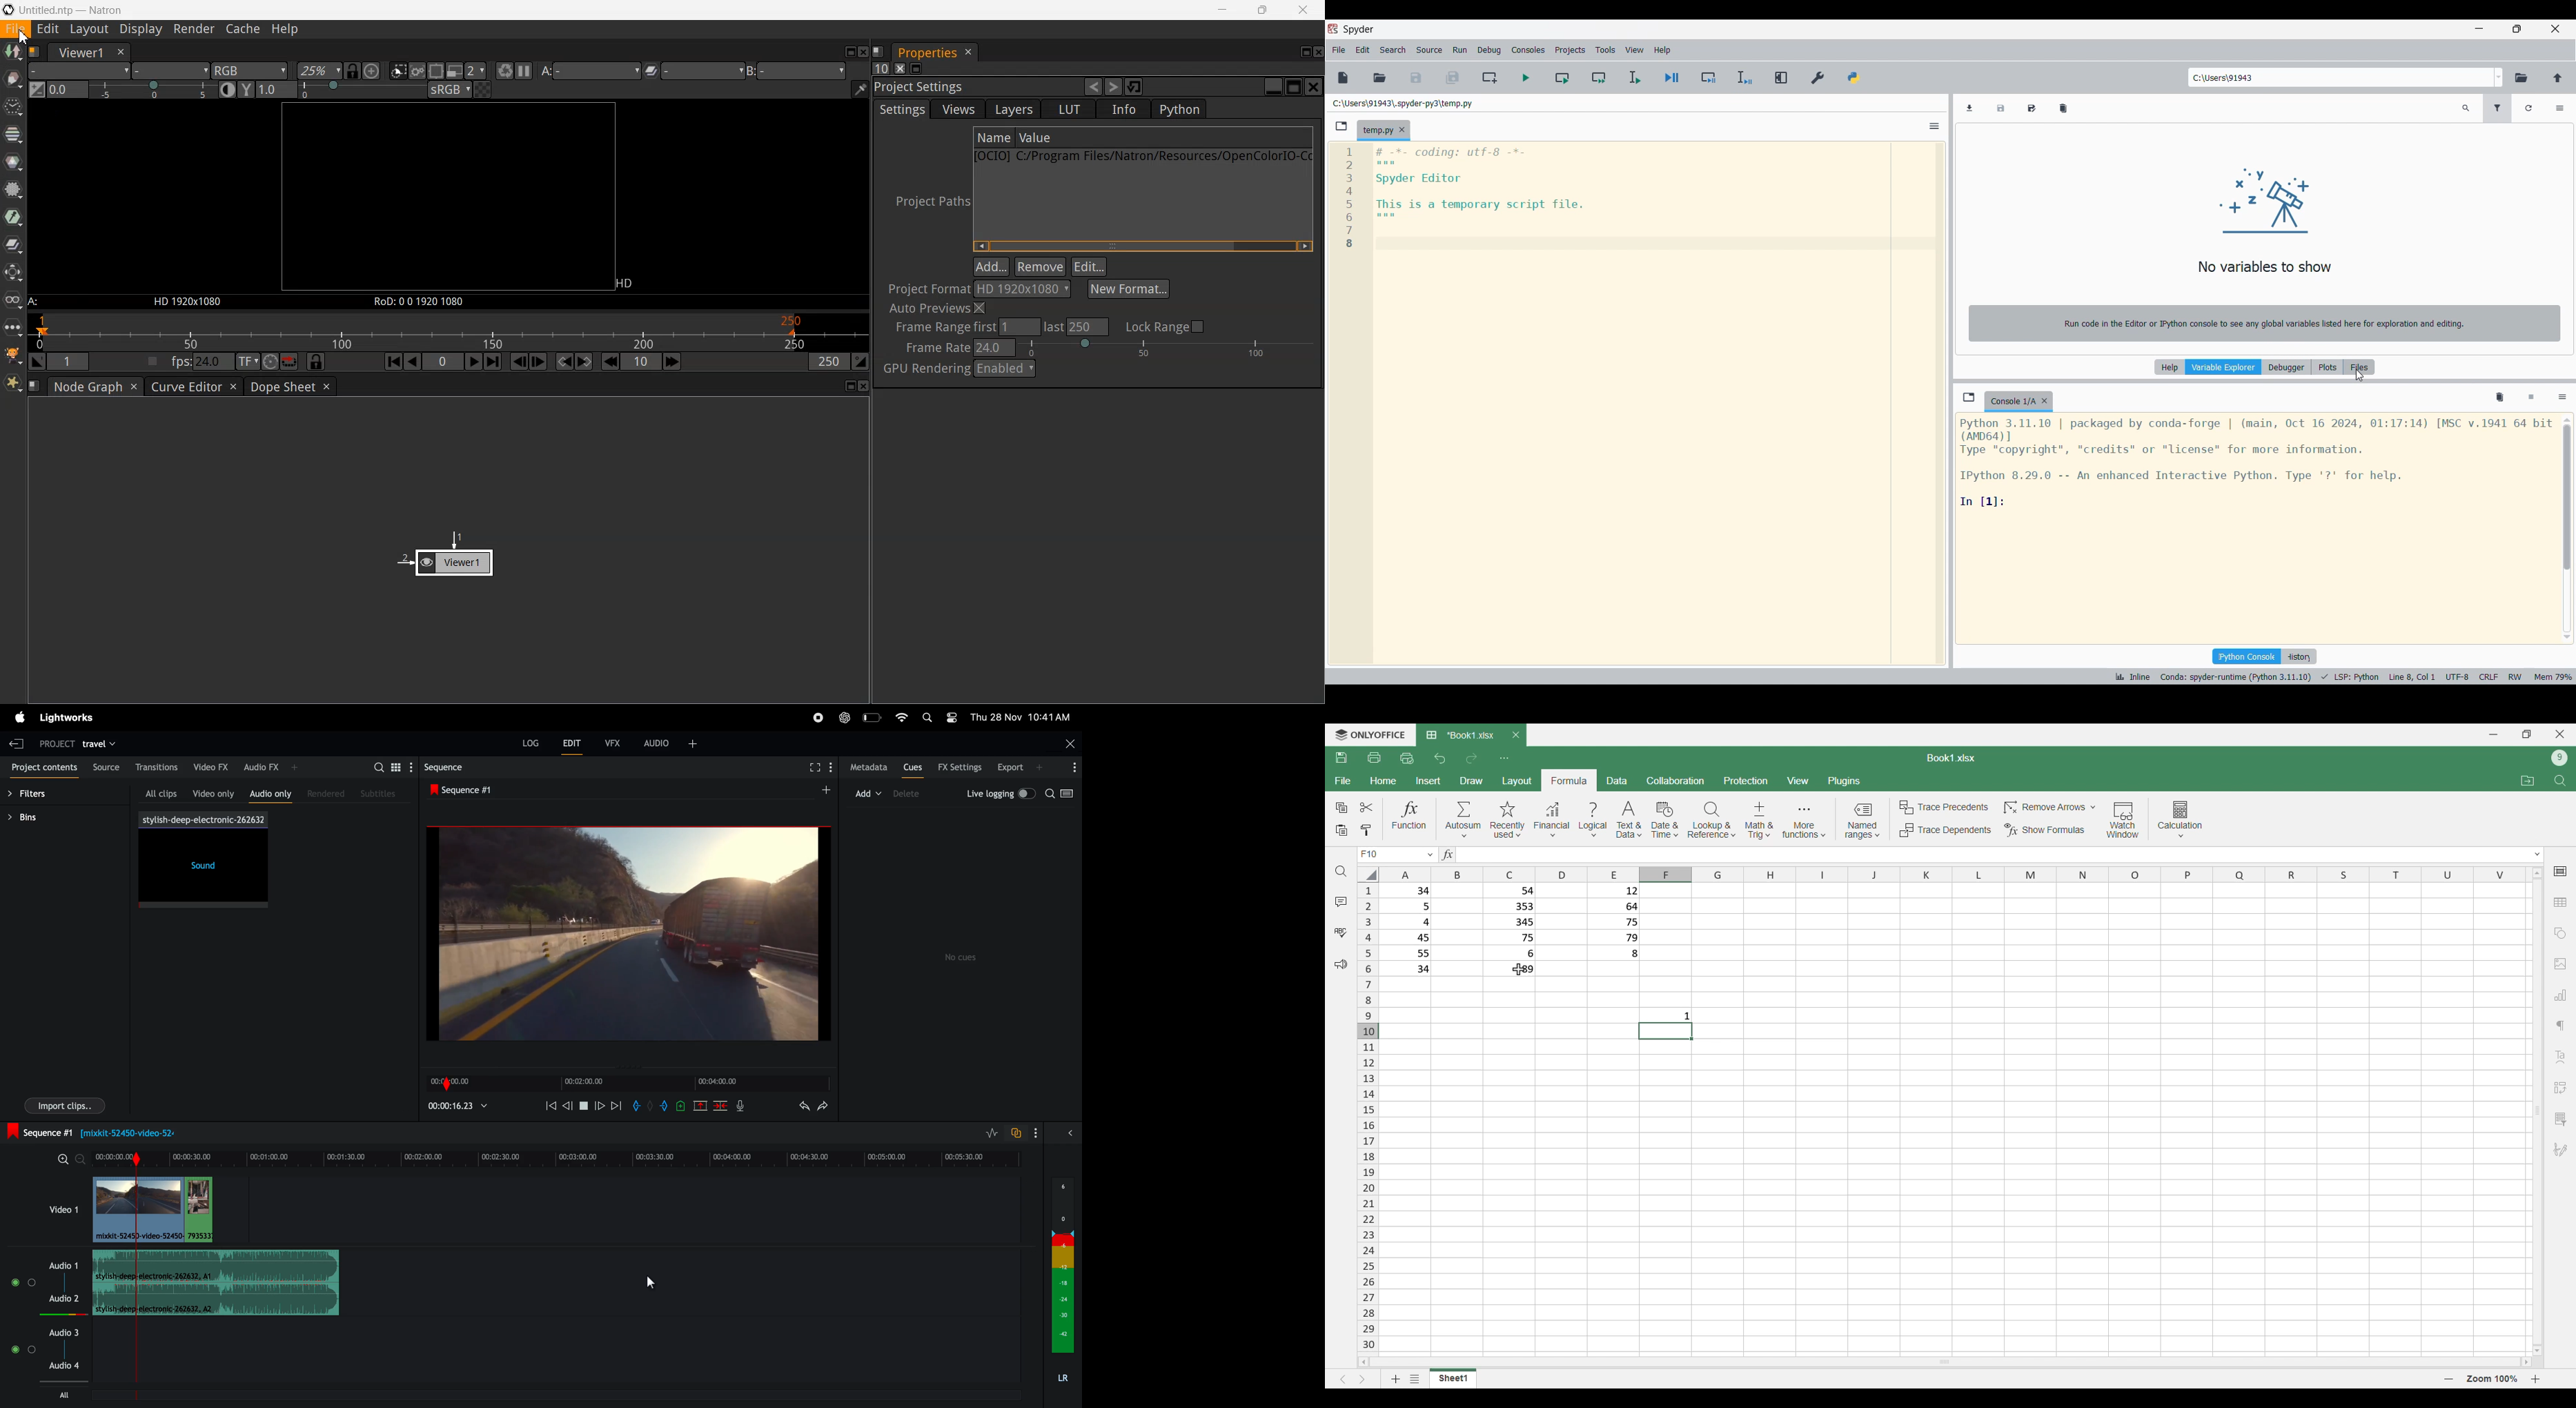  I want to click on Close interface, so click(2561, 734).